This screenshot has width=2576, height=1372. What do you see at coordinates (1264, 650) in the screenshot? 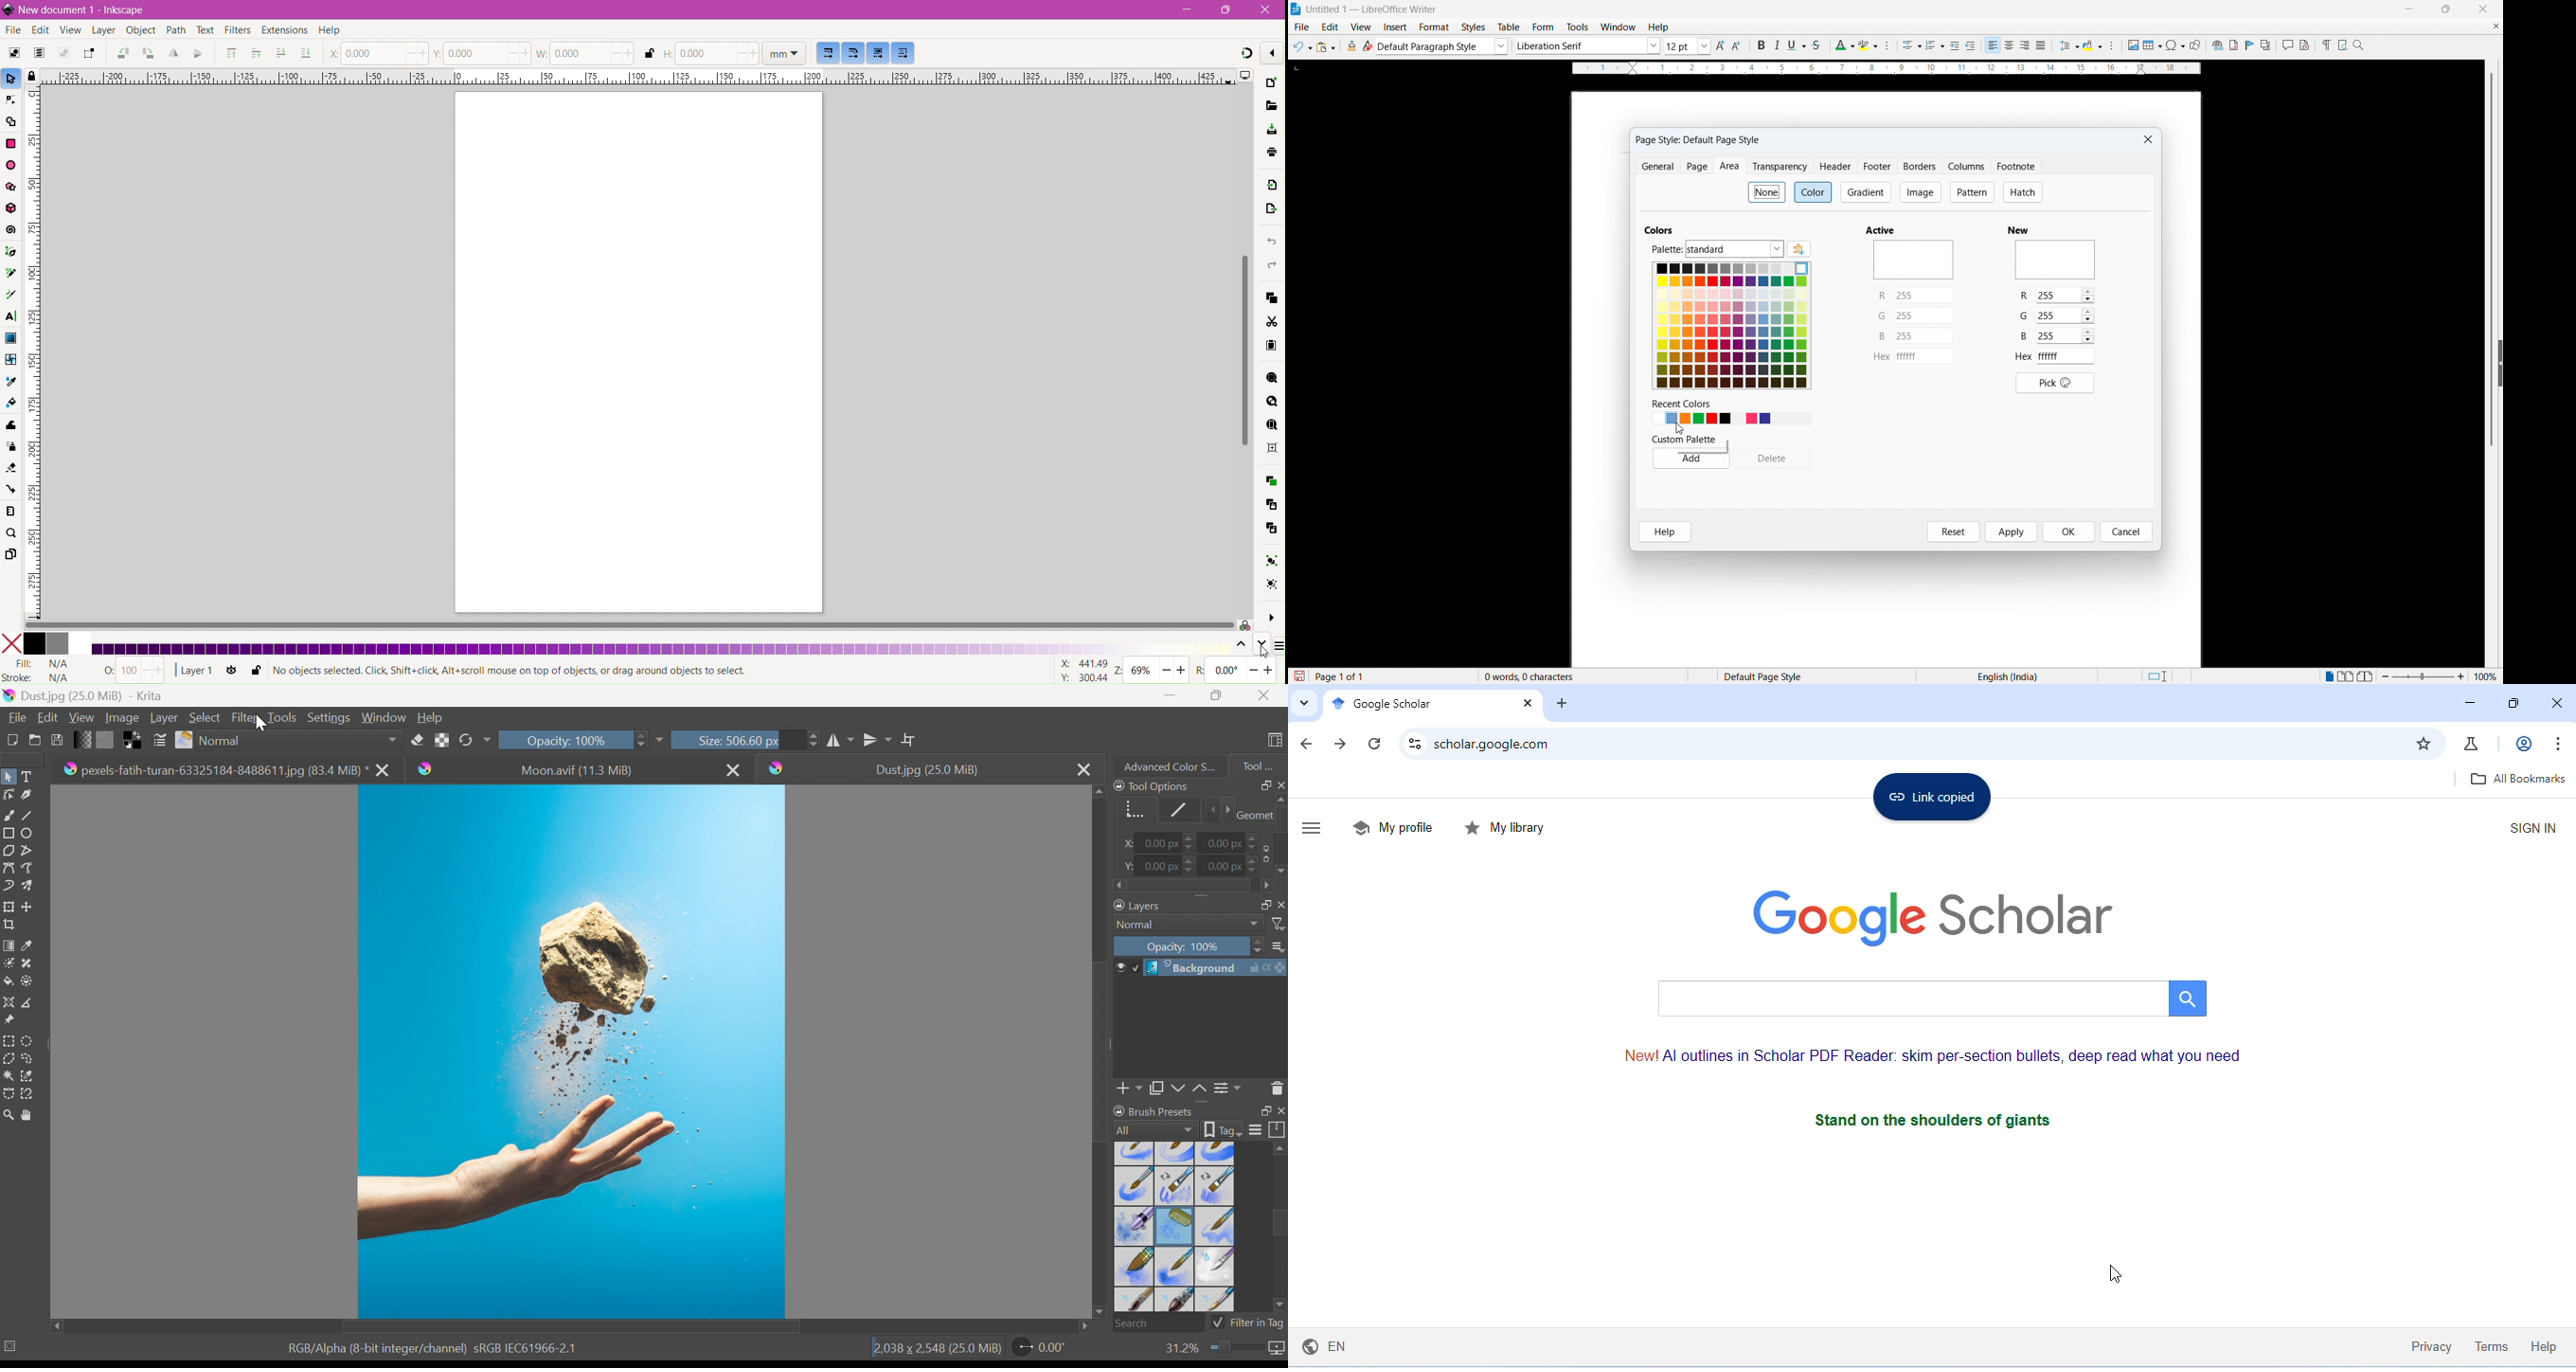
I see `Cursor` at bounding box center [1264, 650].